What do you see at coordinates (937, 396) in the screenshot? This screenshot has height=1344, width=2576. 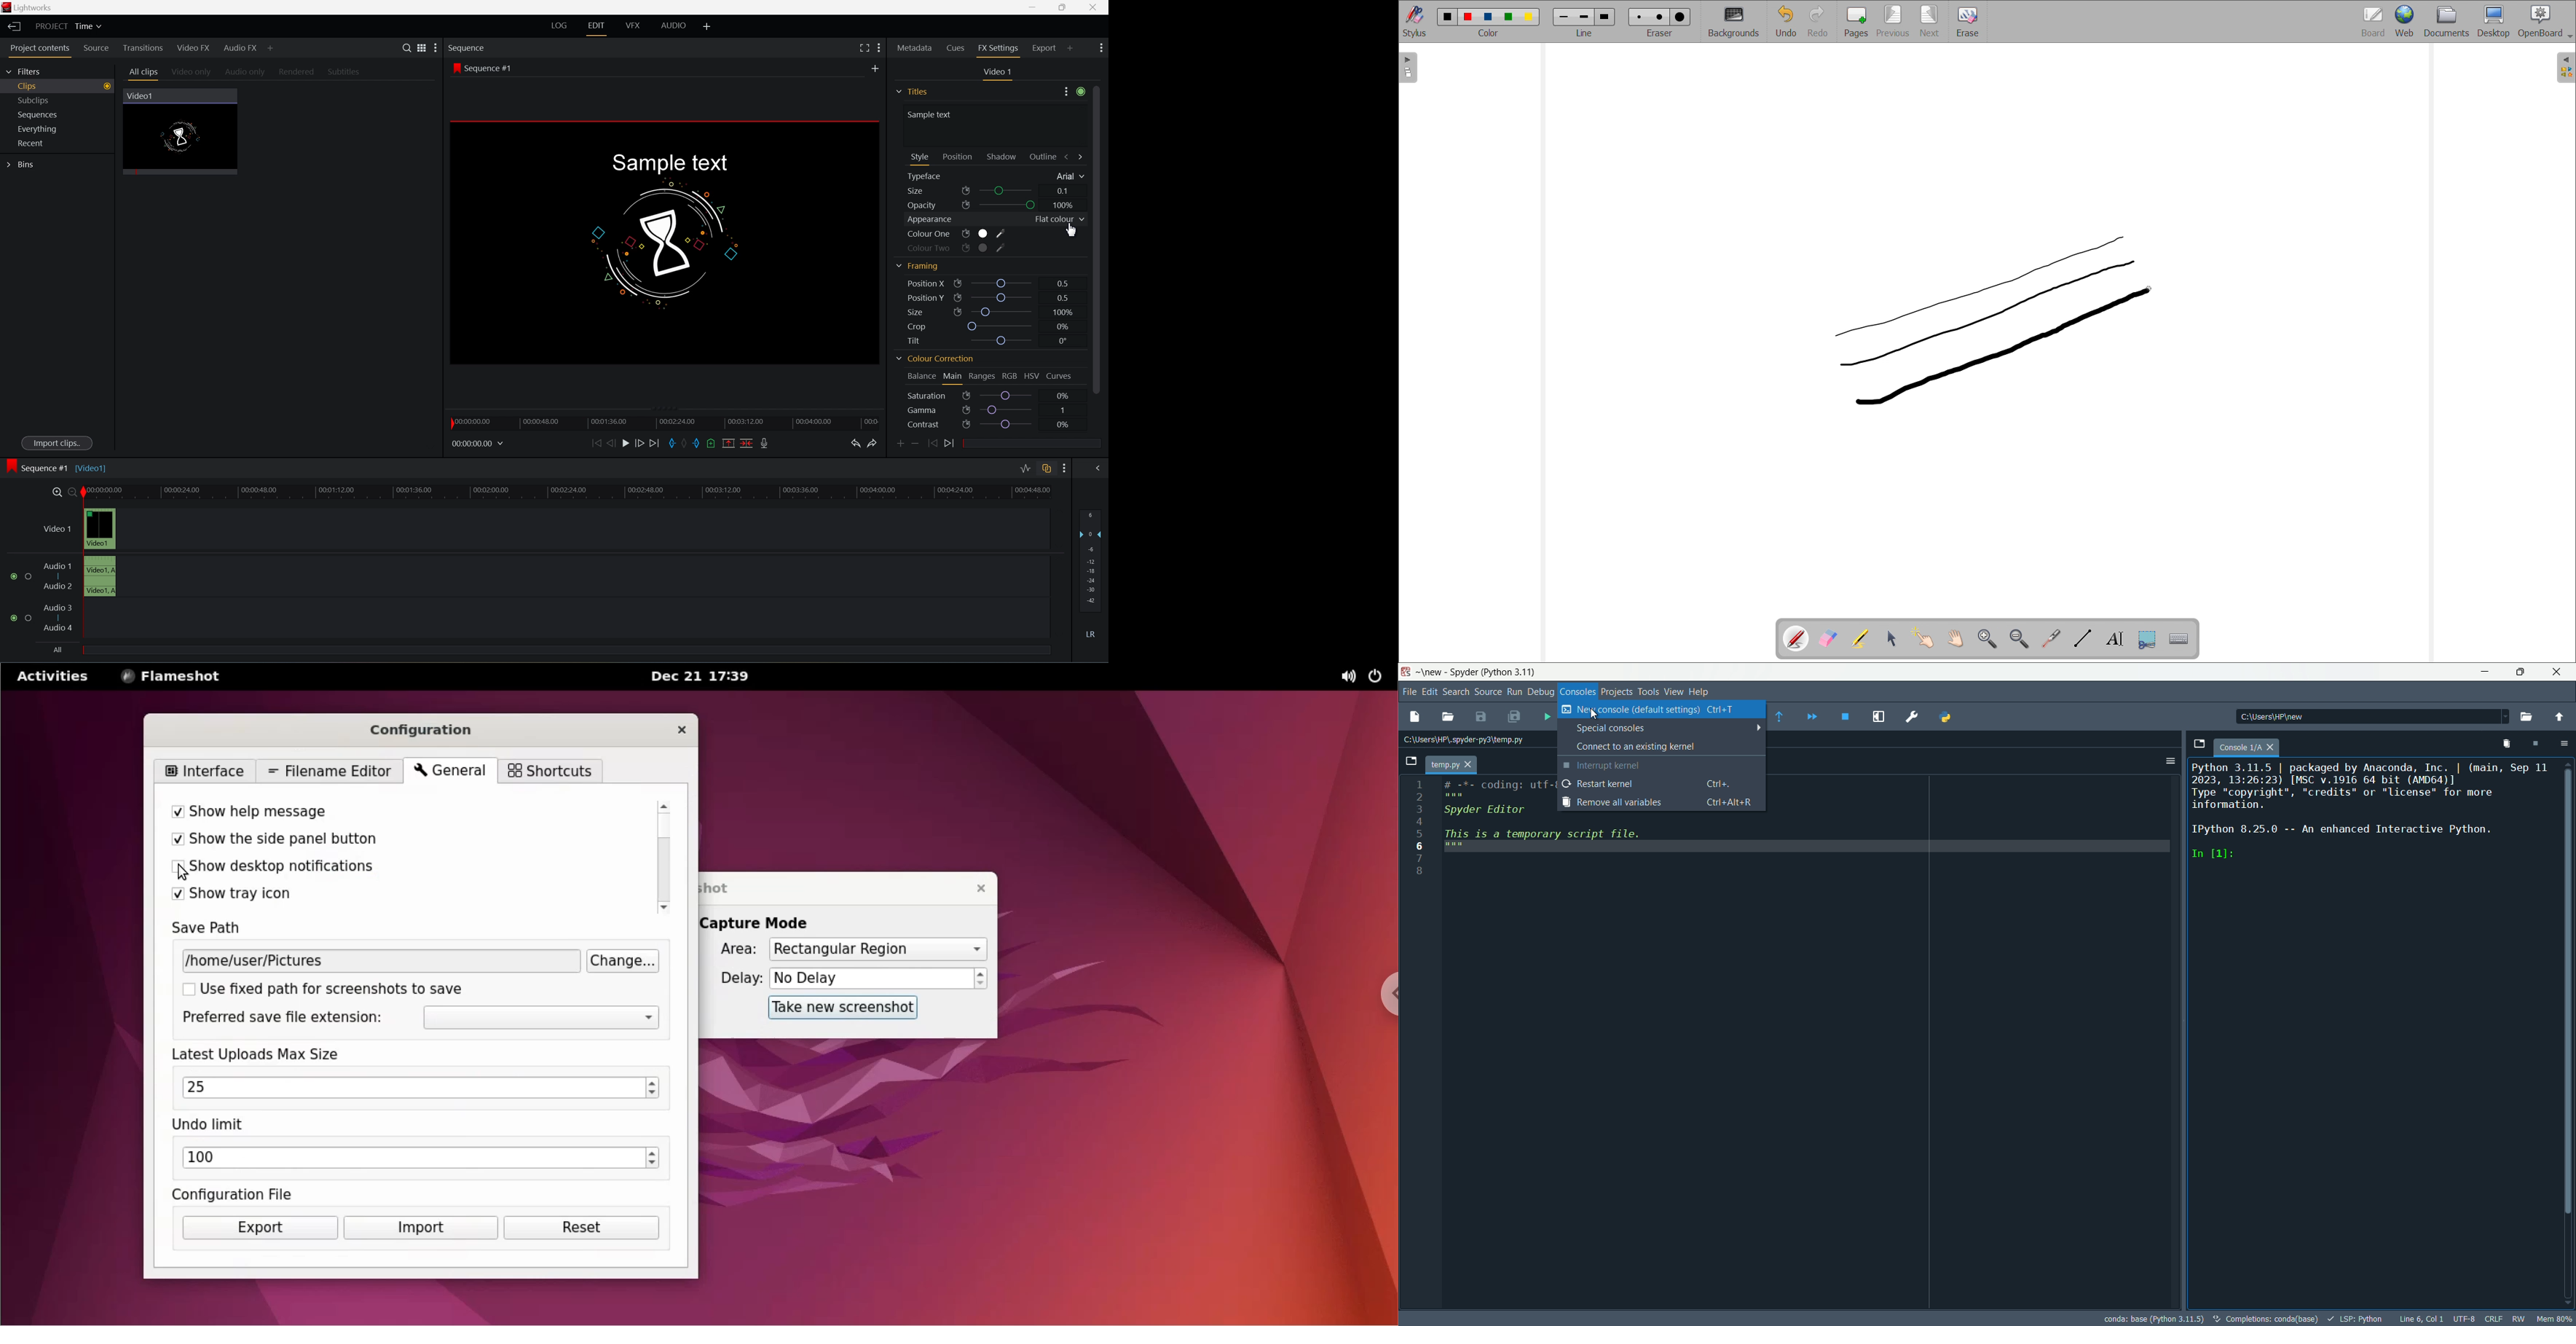 I see `saturation` at bounding box center [937, 396].